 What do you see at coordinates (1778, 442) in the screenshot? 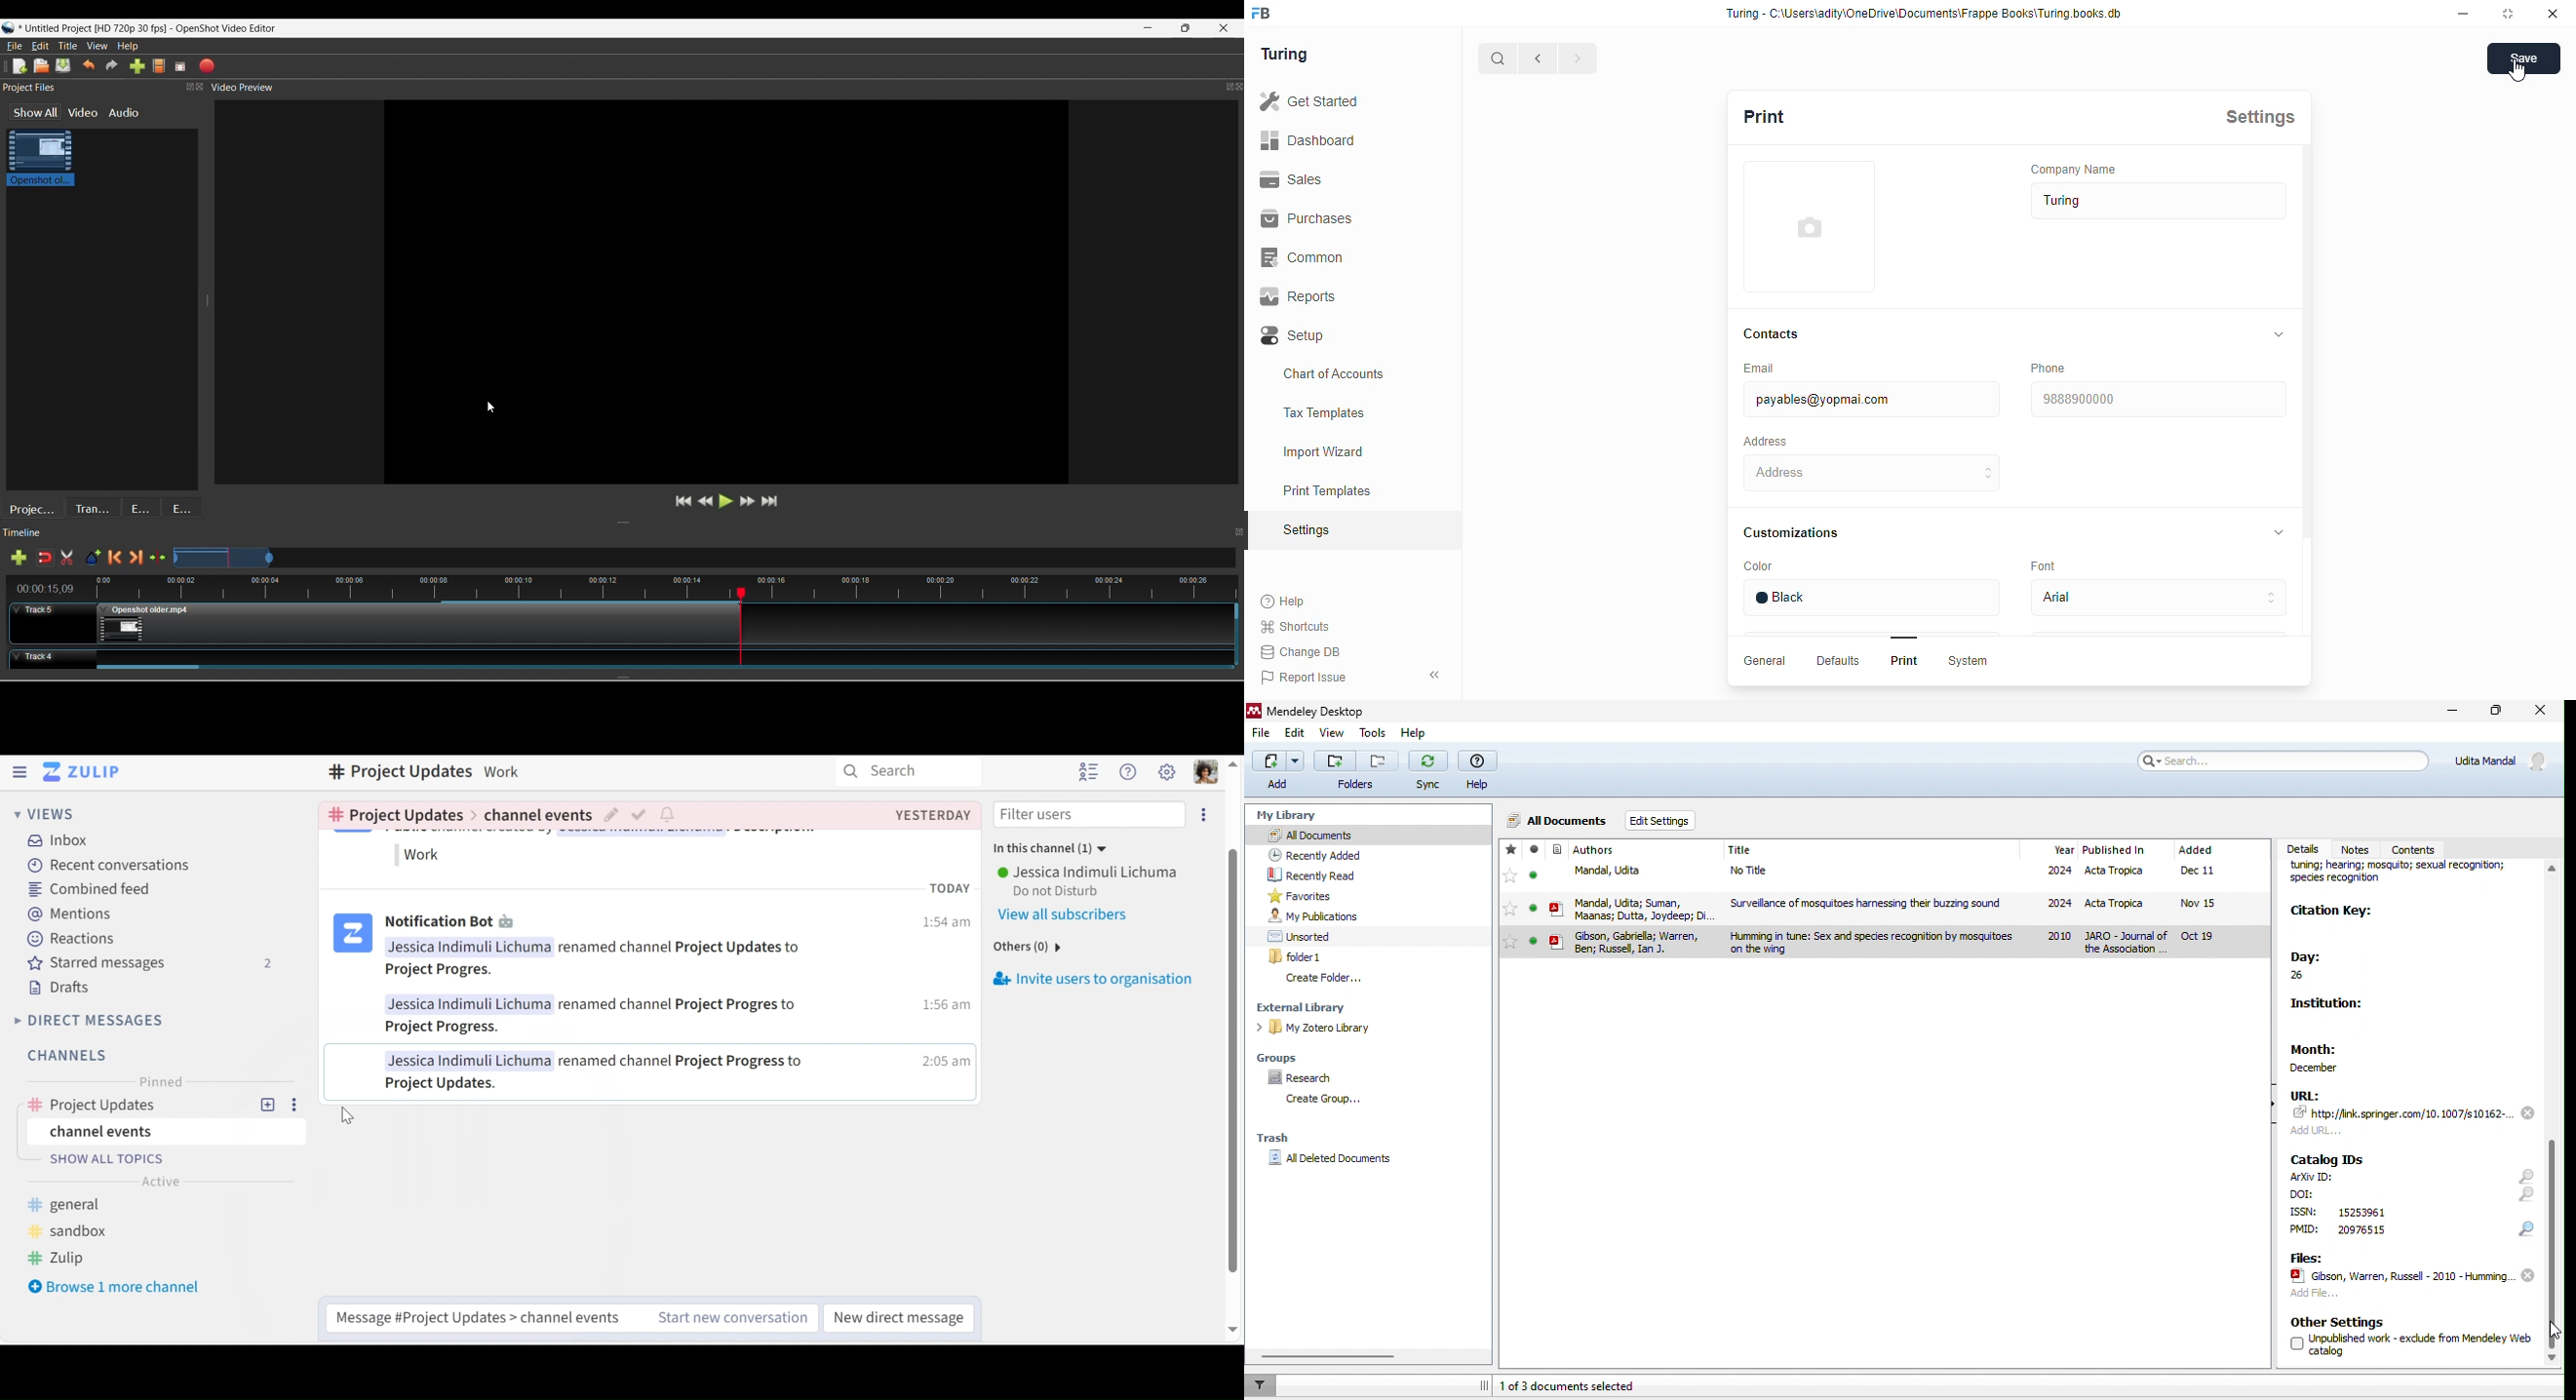
I see `‘Address` at bounding box center [1778, 442].